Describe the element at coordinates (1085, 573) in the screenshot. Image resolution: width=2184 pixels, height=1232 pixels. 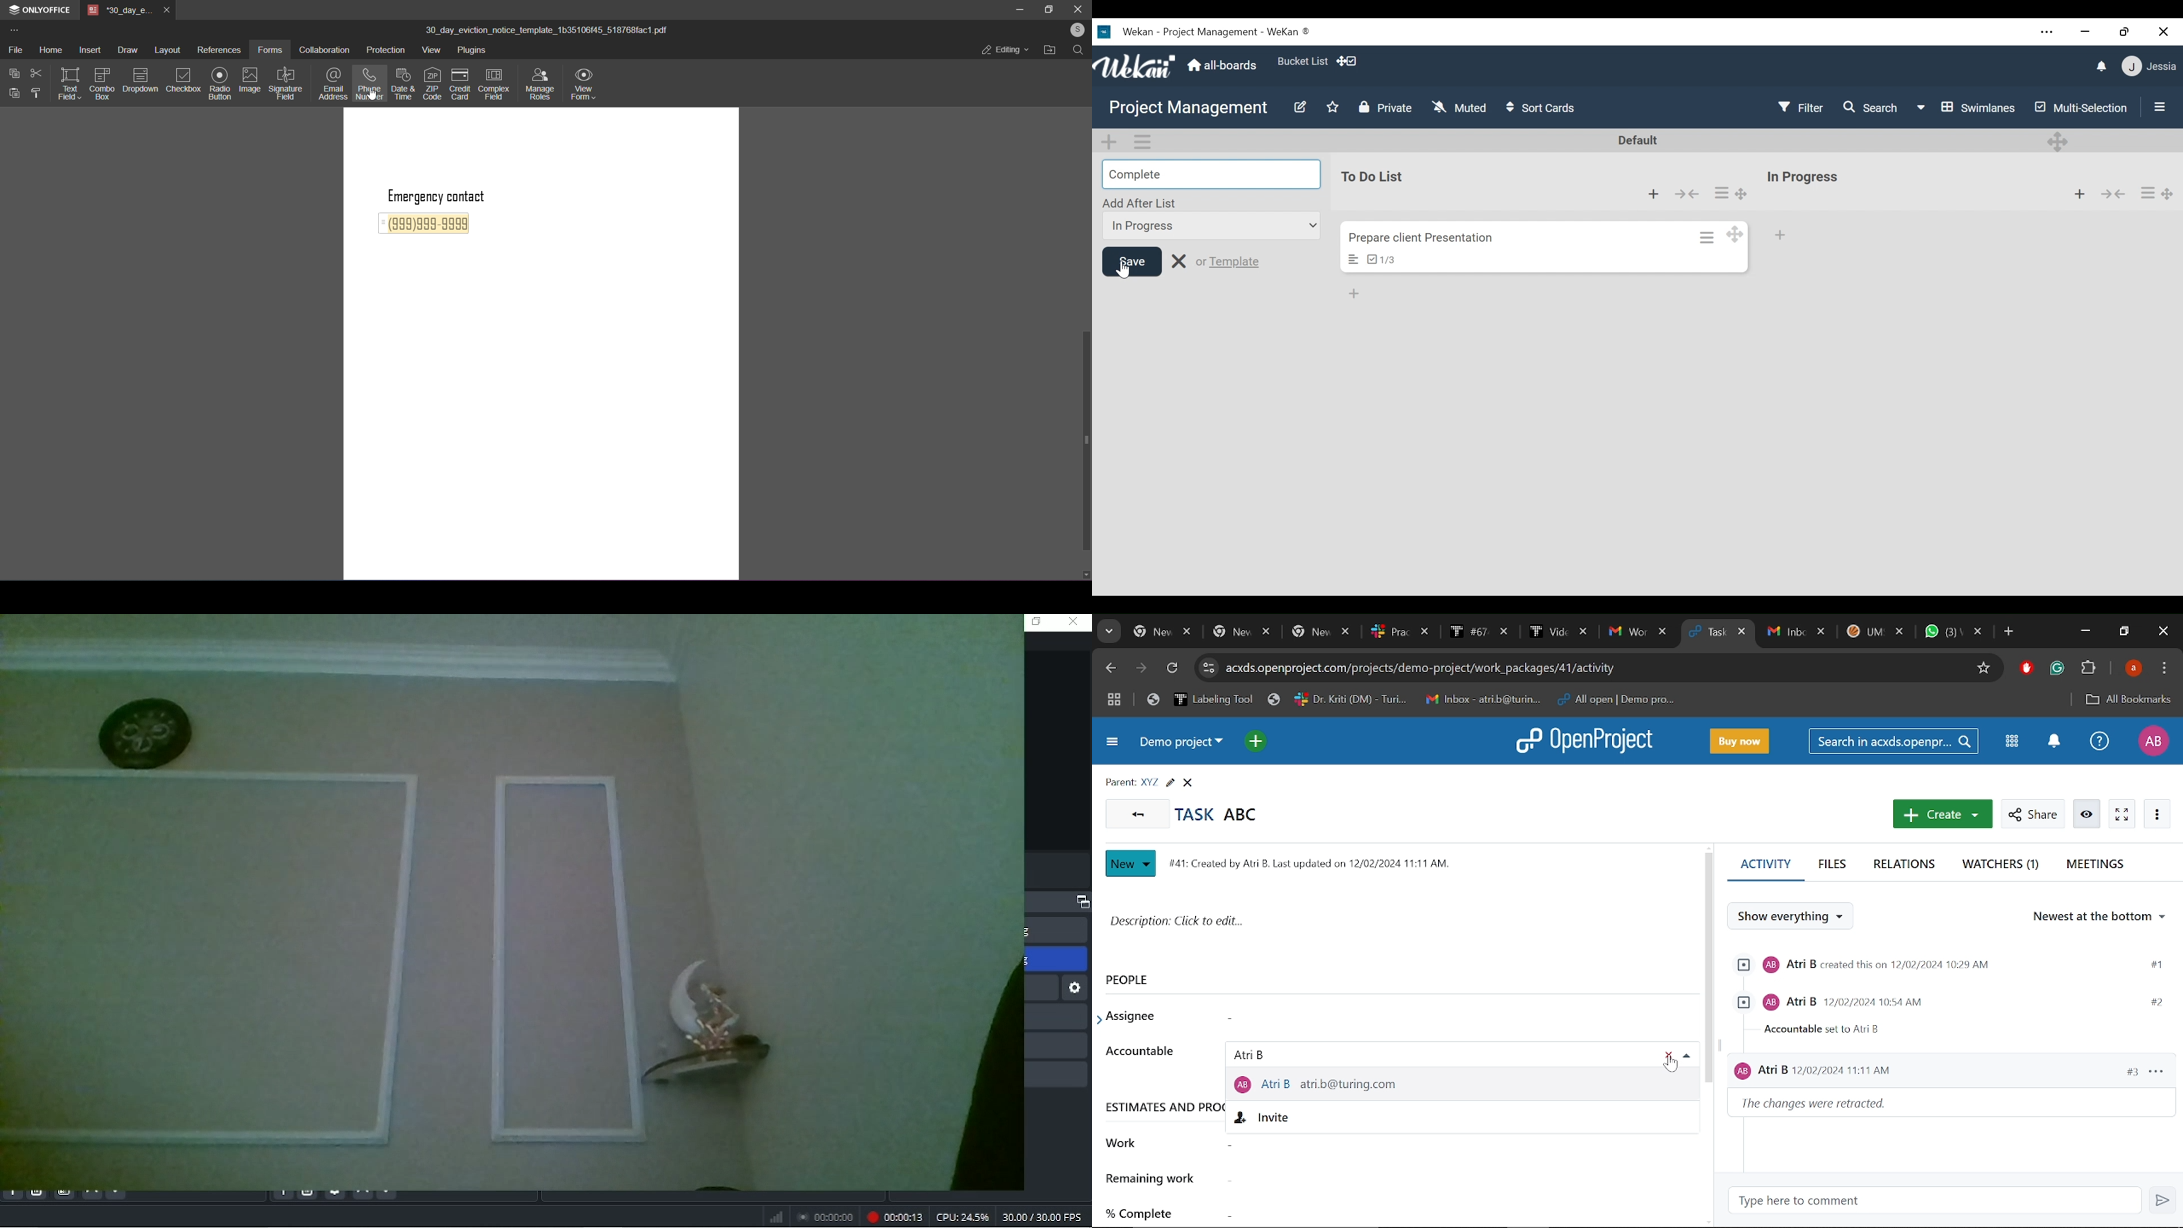
I see `down` at that location.